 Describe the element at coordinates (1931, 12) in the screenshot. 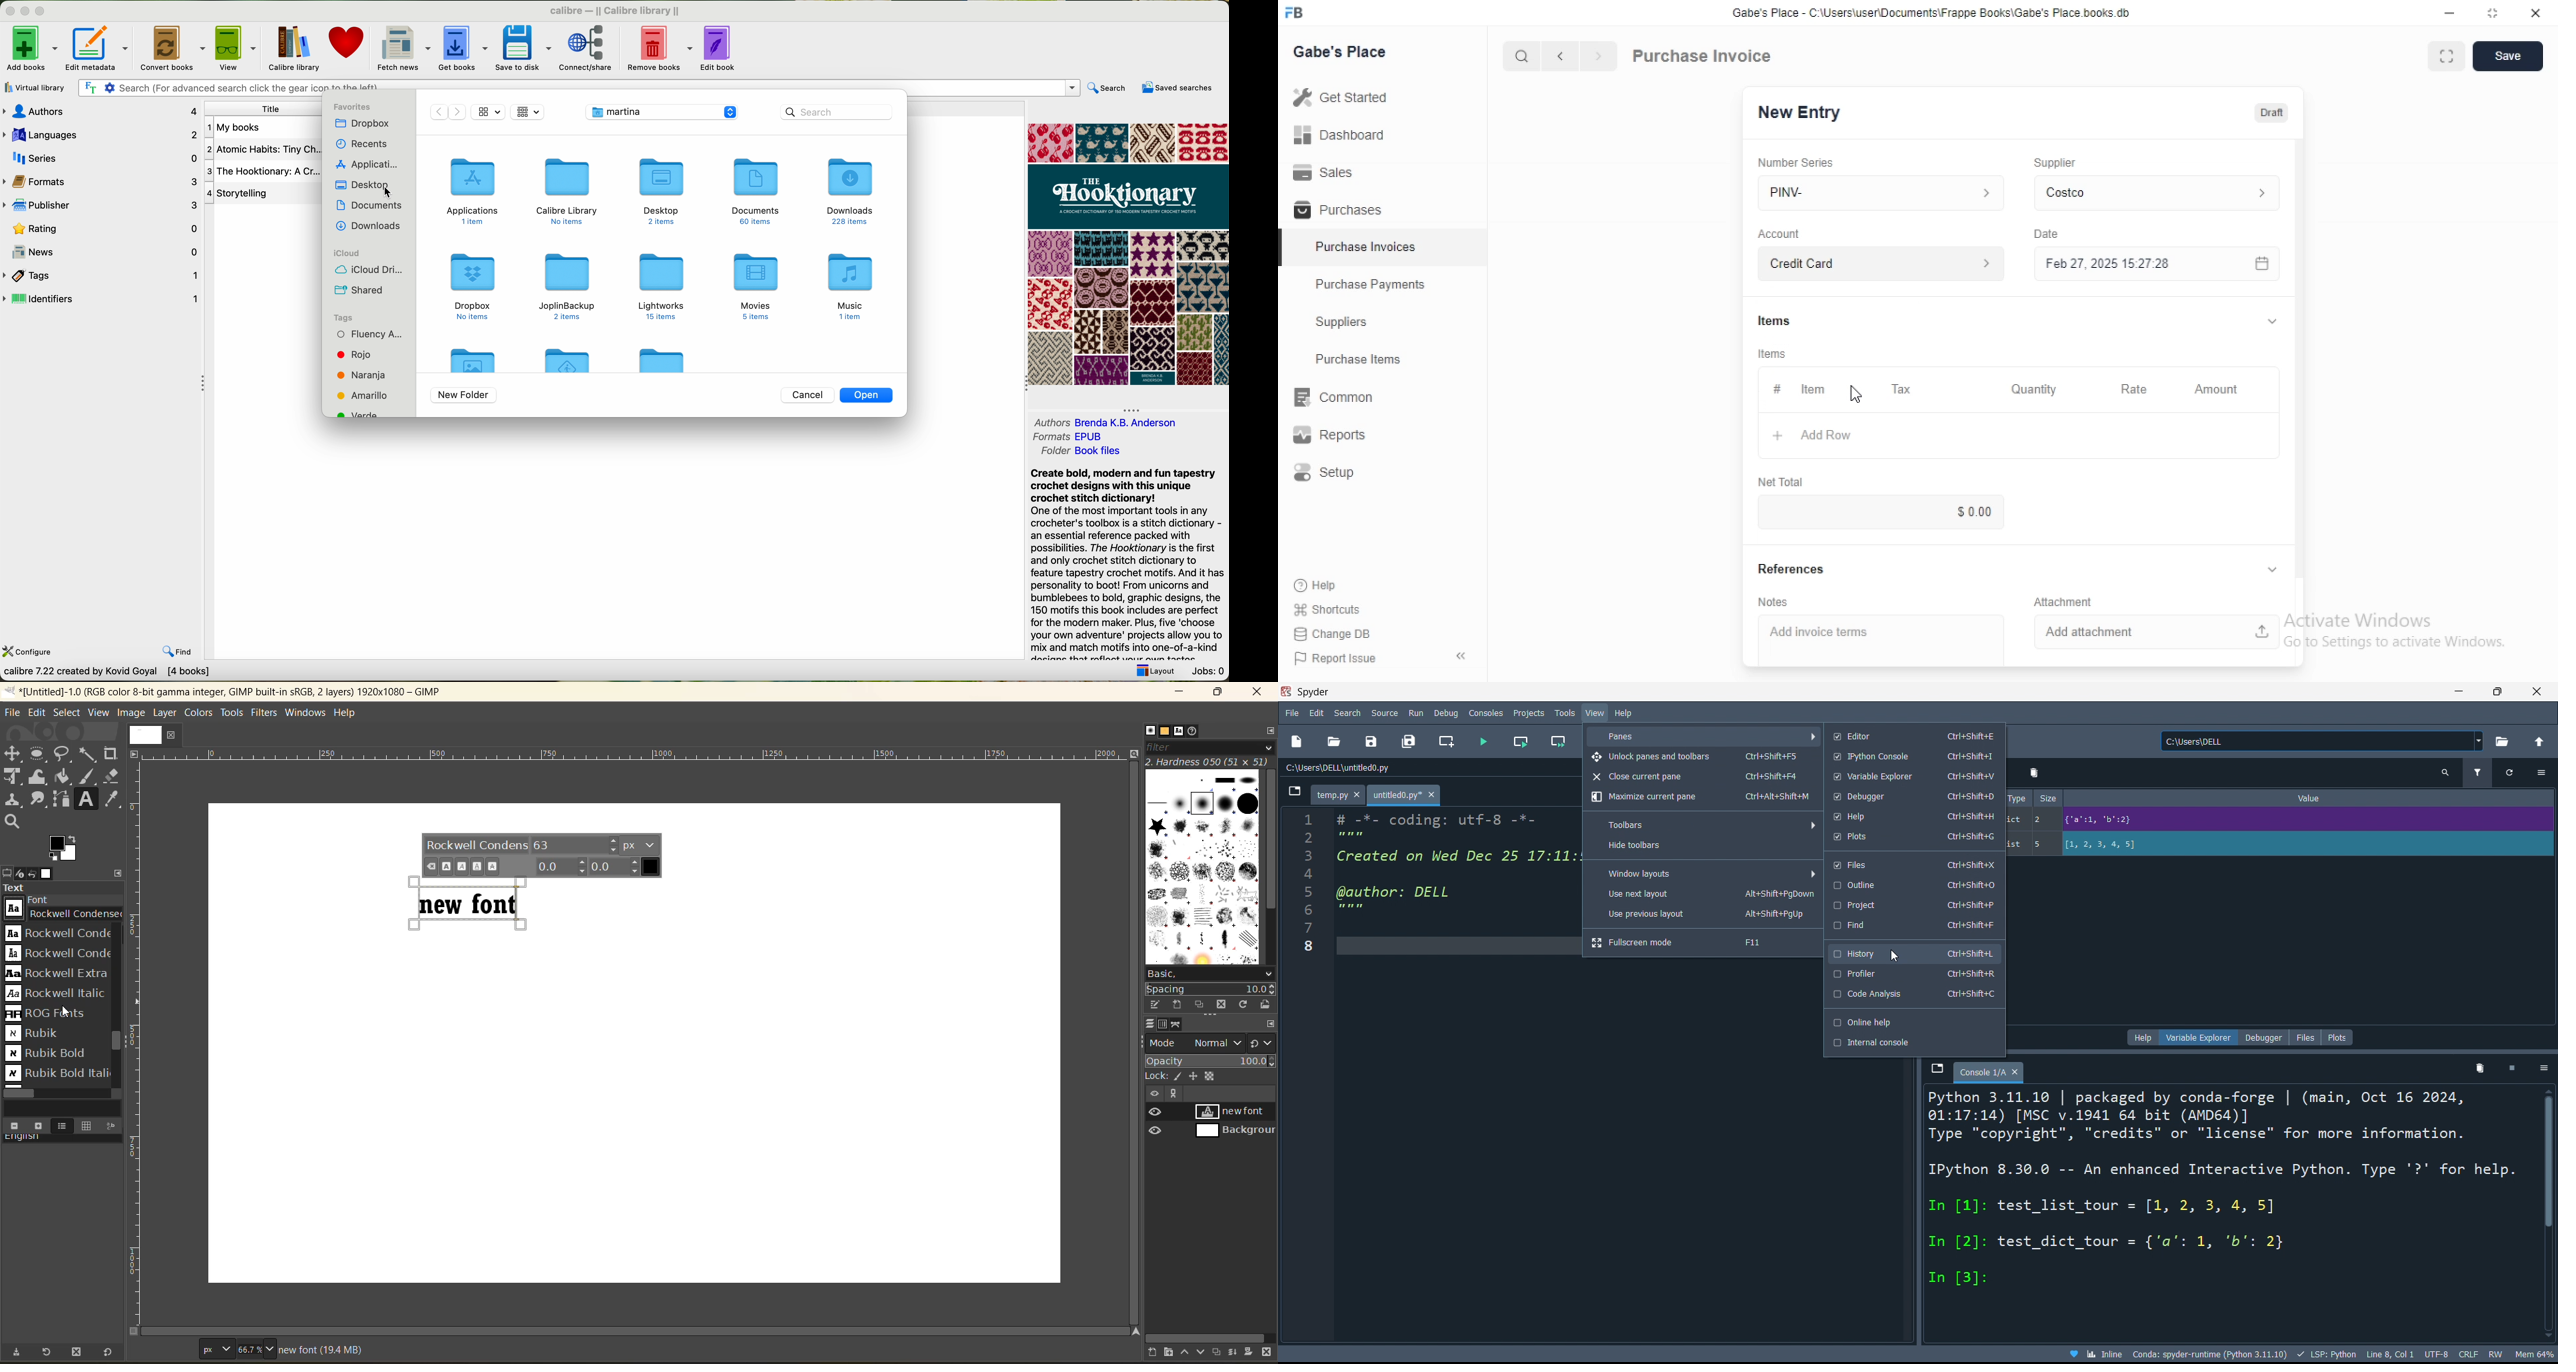

I see `‘Gabe's Place - C\Users\useriDocuments\Frappe Books\Gabe's Place books db.` at that location.